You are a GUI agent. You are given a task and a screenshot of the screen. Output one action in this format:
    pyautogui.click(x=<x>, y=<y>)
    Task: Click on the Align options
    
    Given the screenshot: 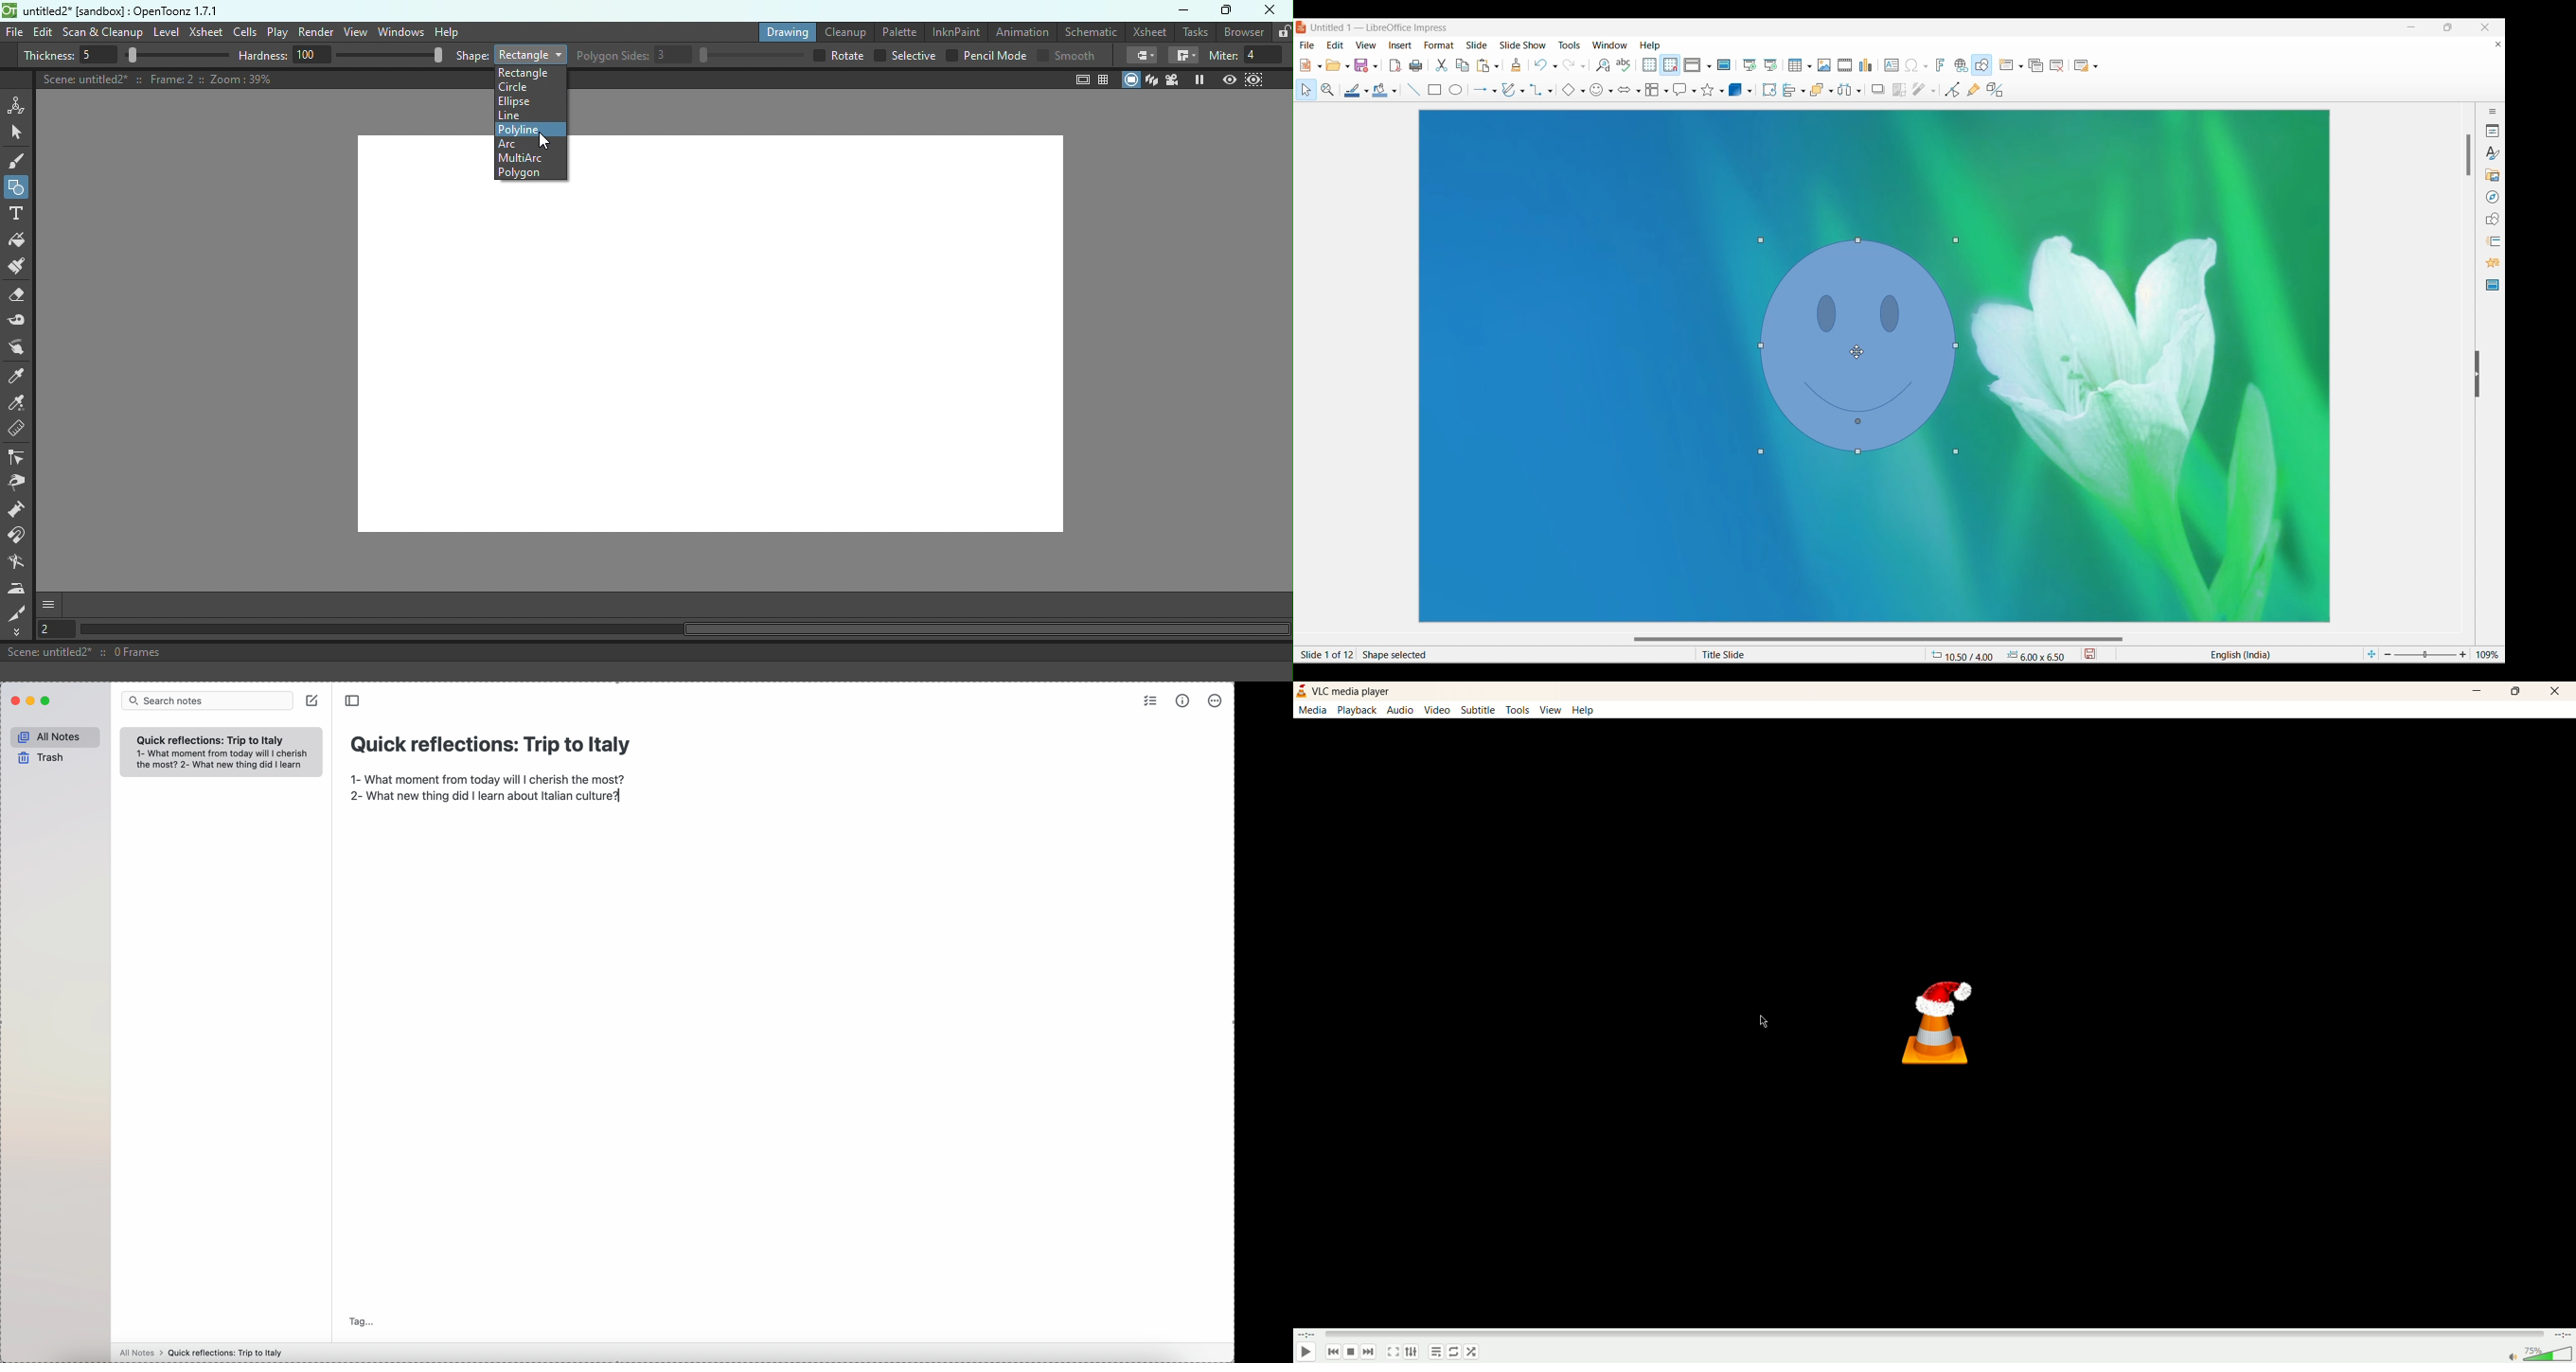 What is the action you would take?
    pyautogui.click(x=1804, y=91)
    